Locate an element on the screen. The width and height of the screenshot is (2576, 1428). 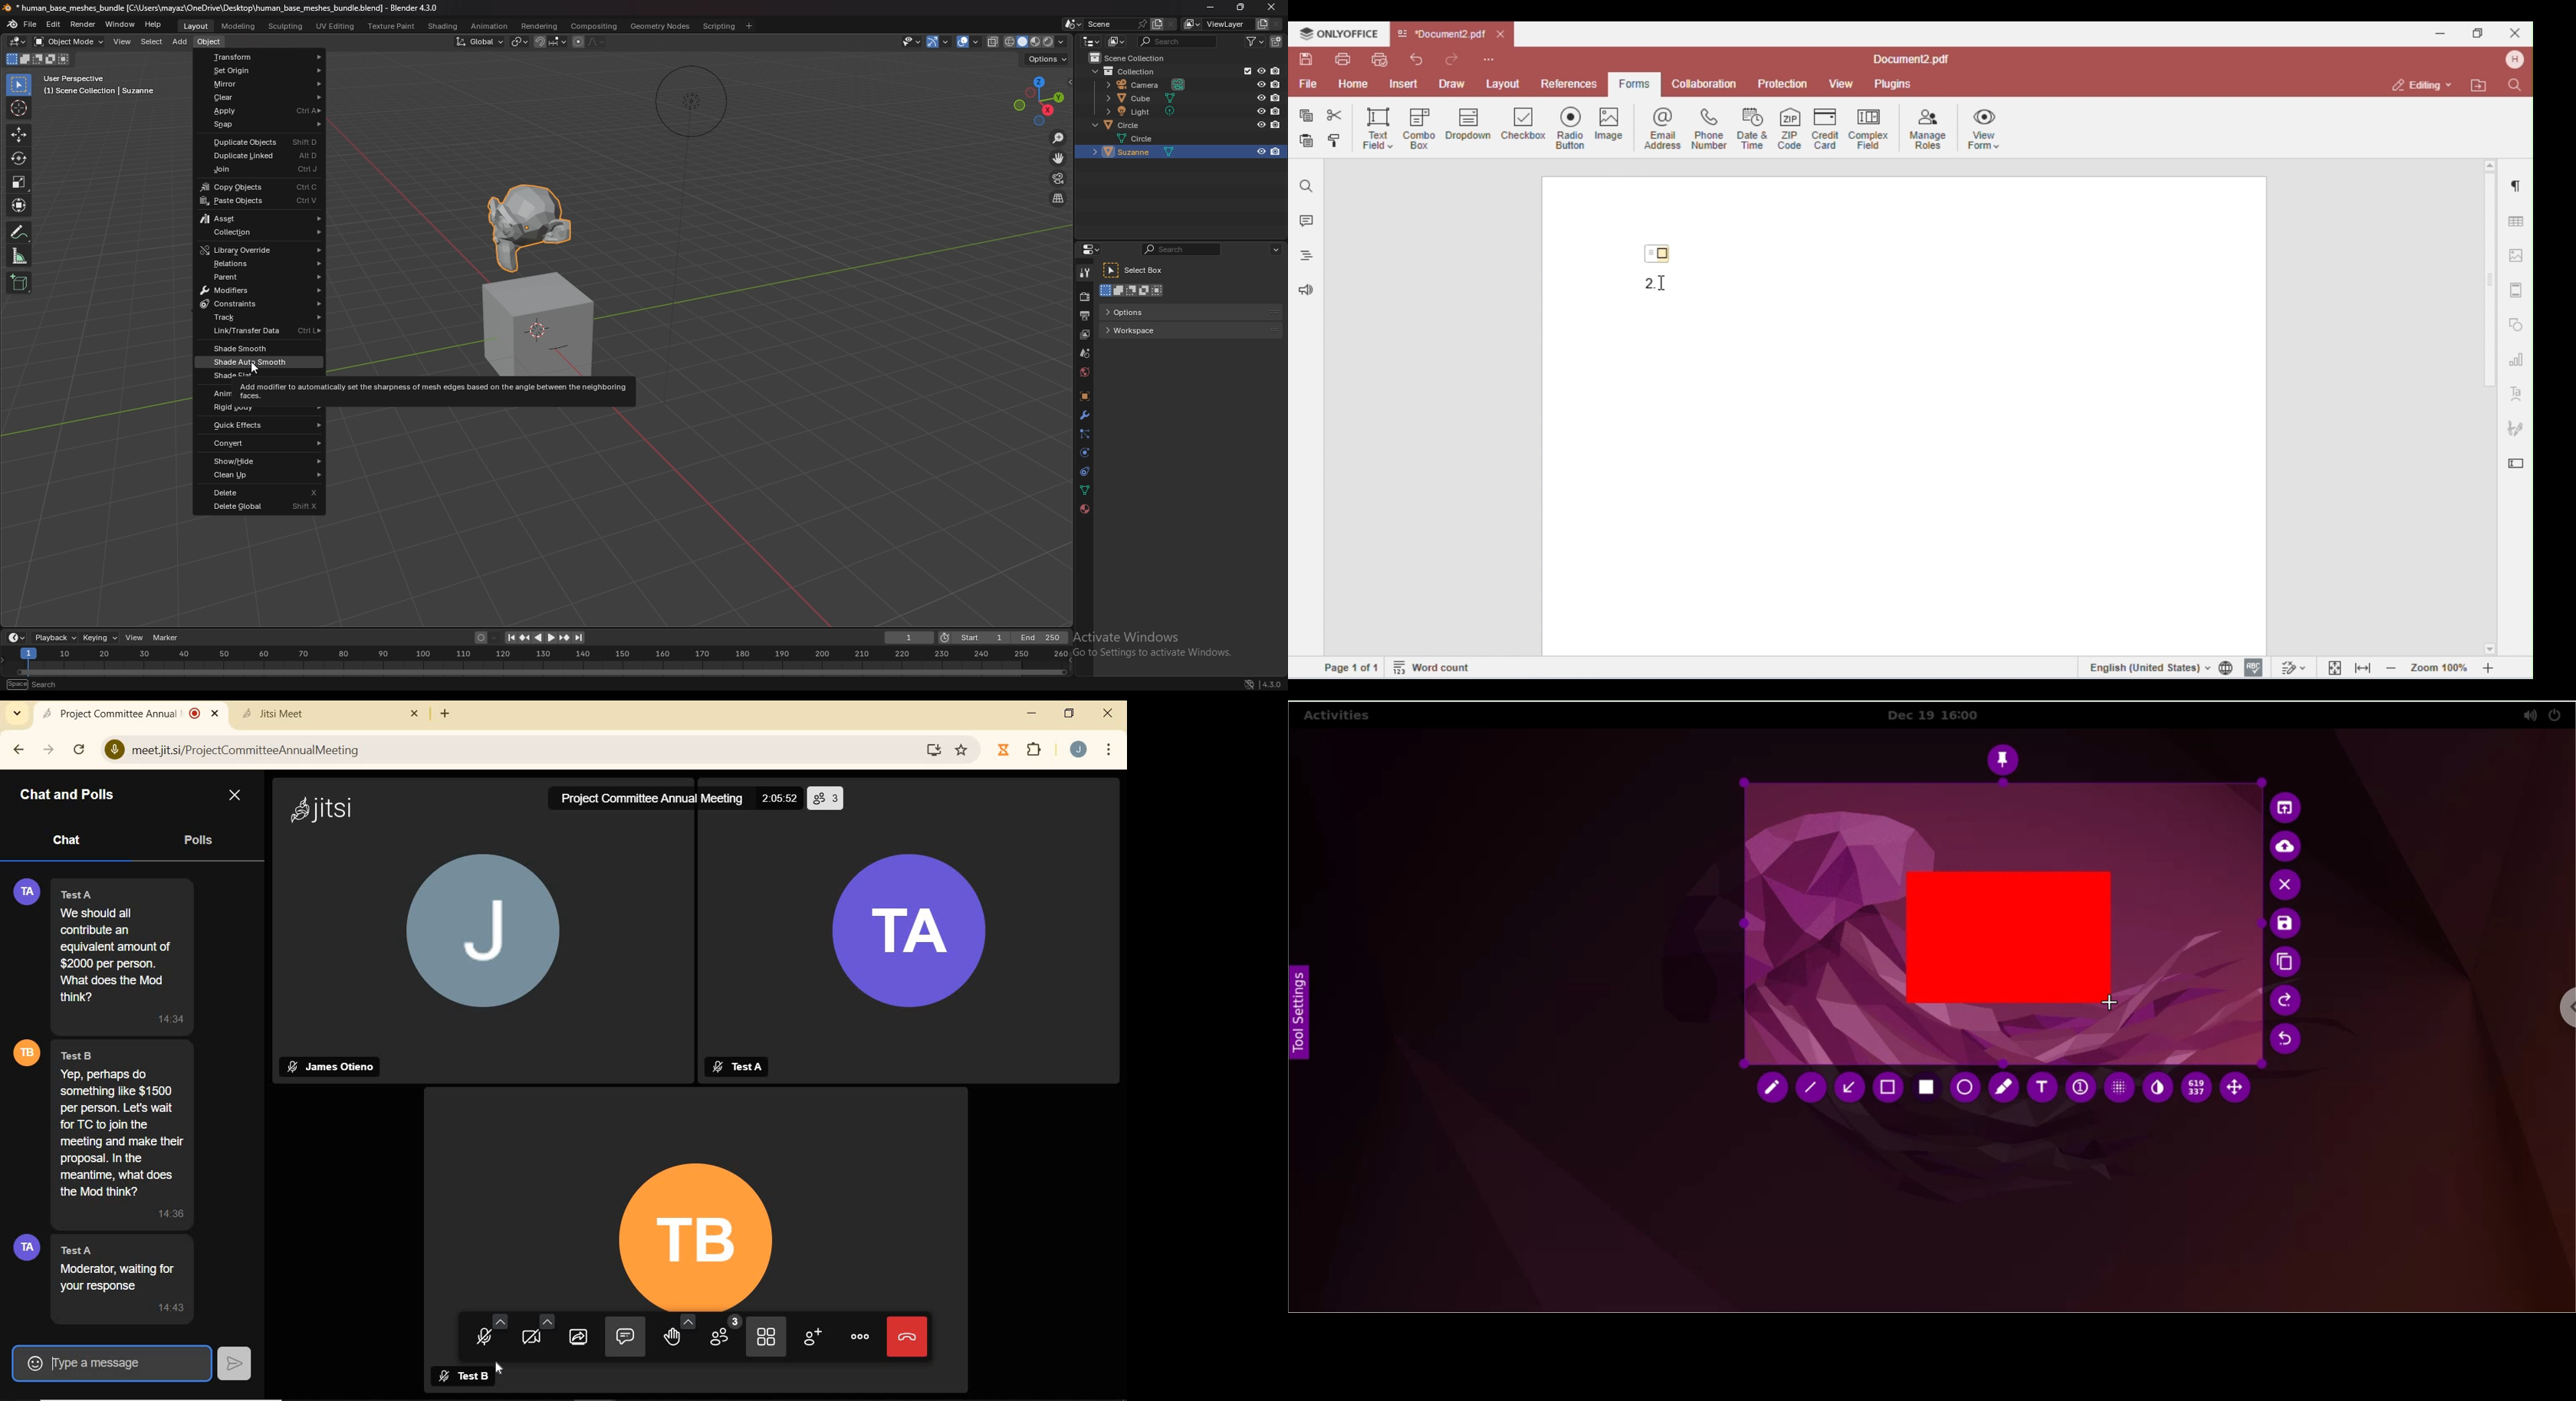
copy objects is located at coordinates (258, 188).